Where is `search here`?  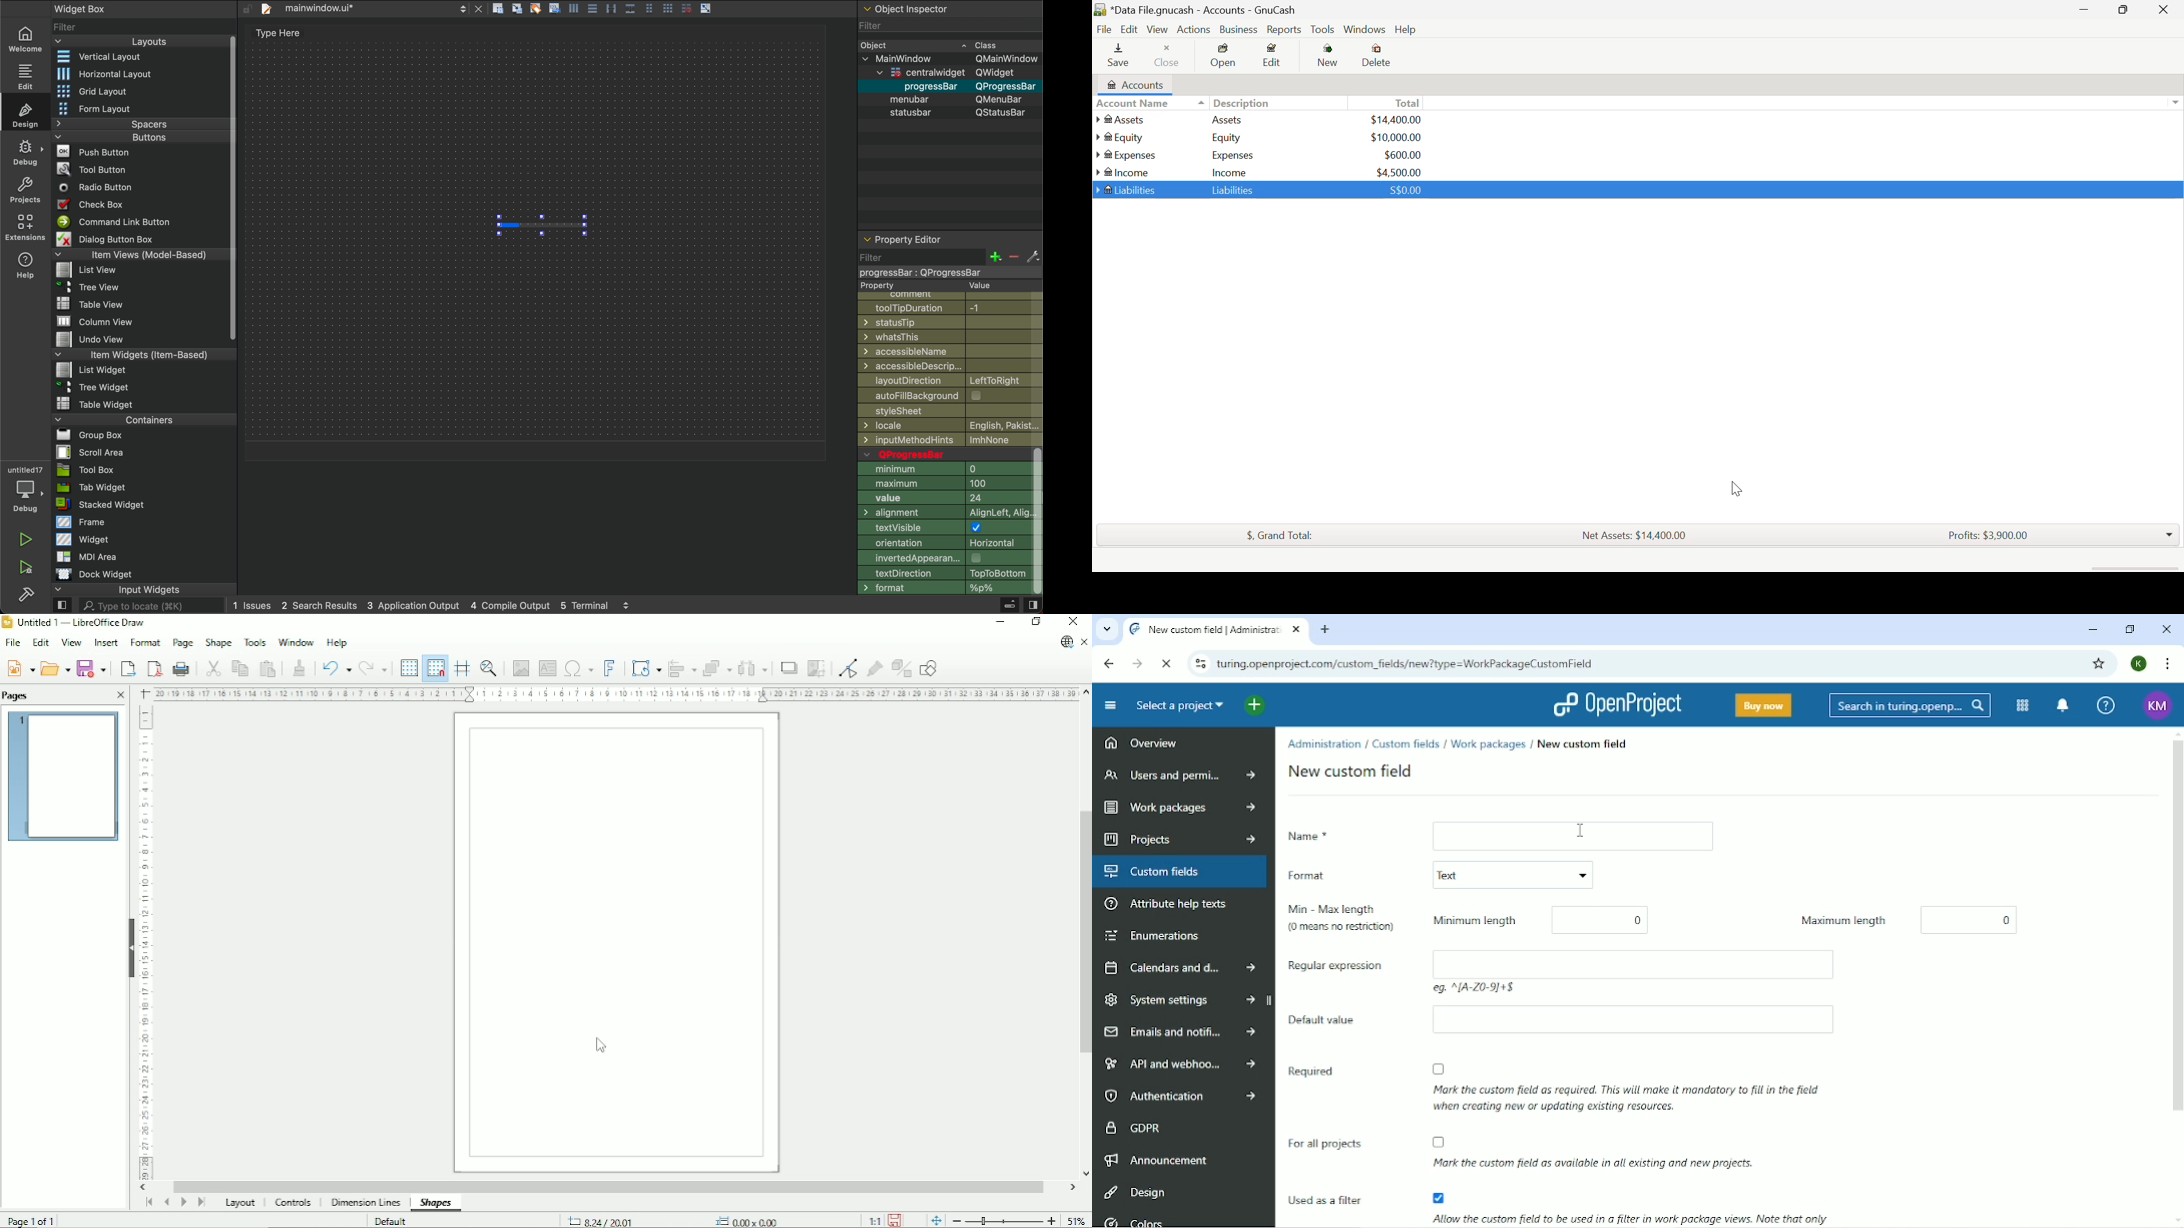
search here is located at coordinates (151, 606).